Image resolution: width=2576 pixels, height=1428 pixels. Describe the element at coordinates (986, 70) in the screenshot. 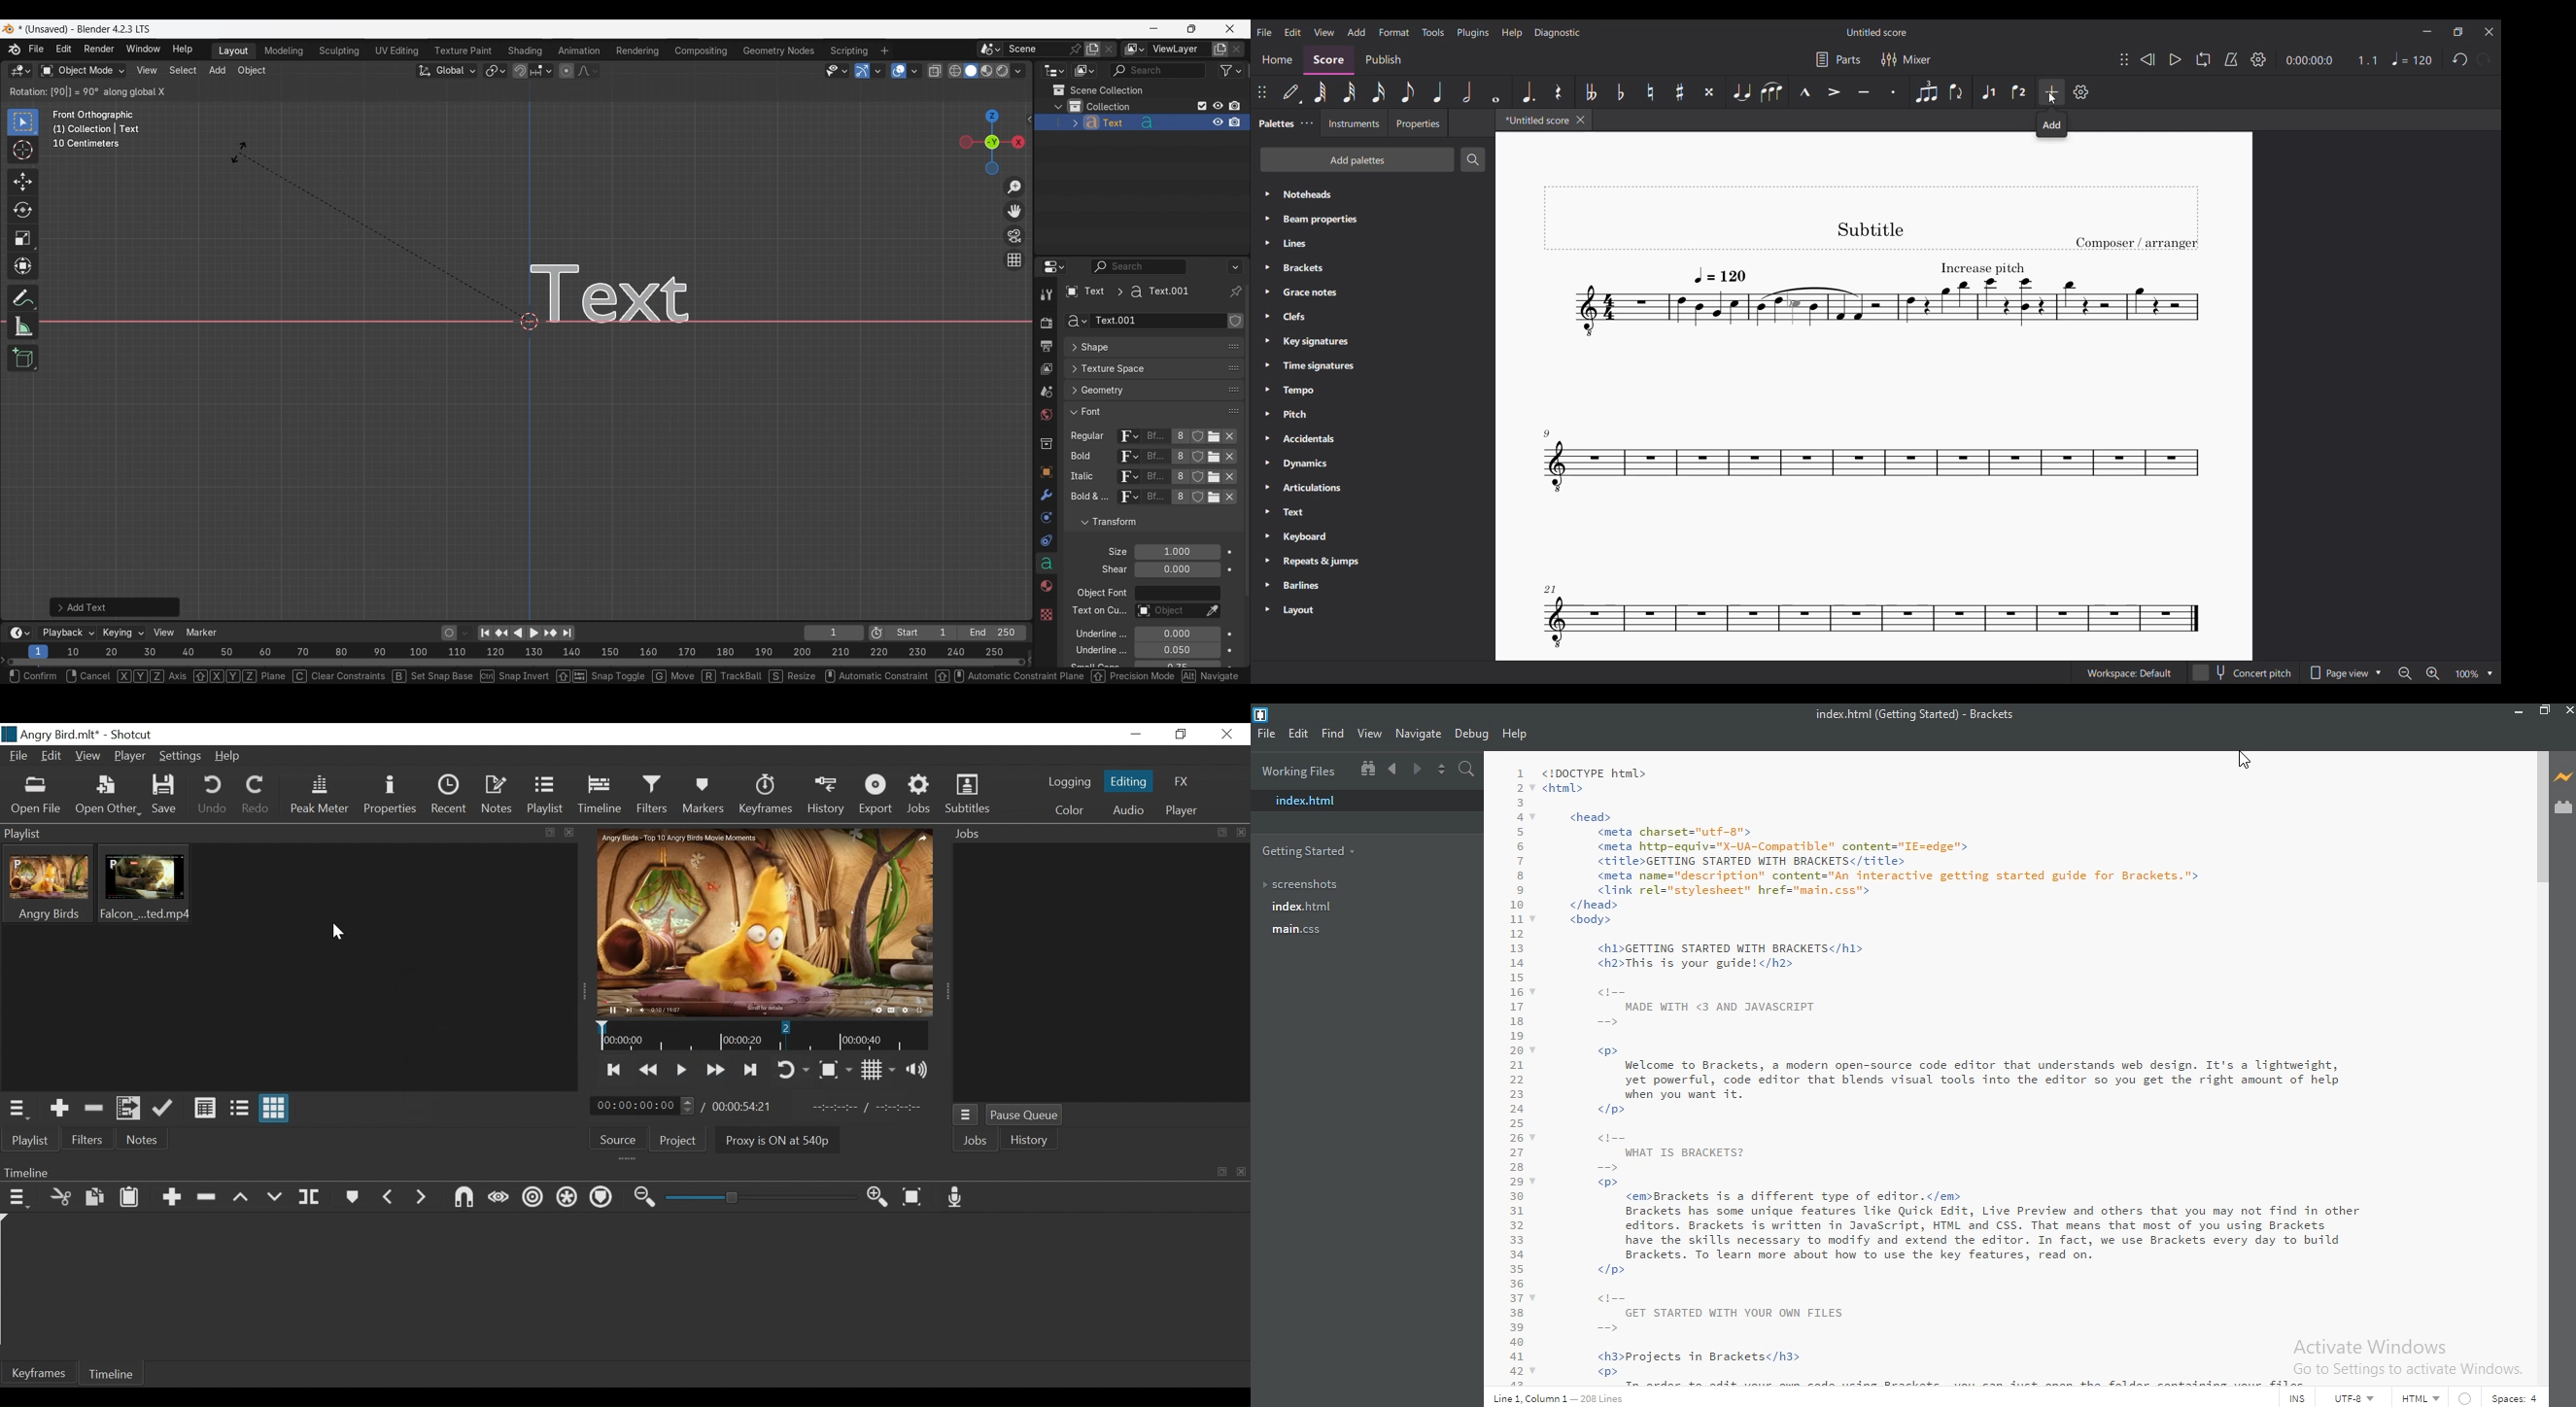

I see `Viewport shading, material preview` at that location.